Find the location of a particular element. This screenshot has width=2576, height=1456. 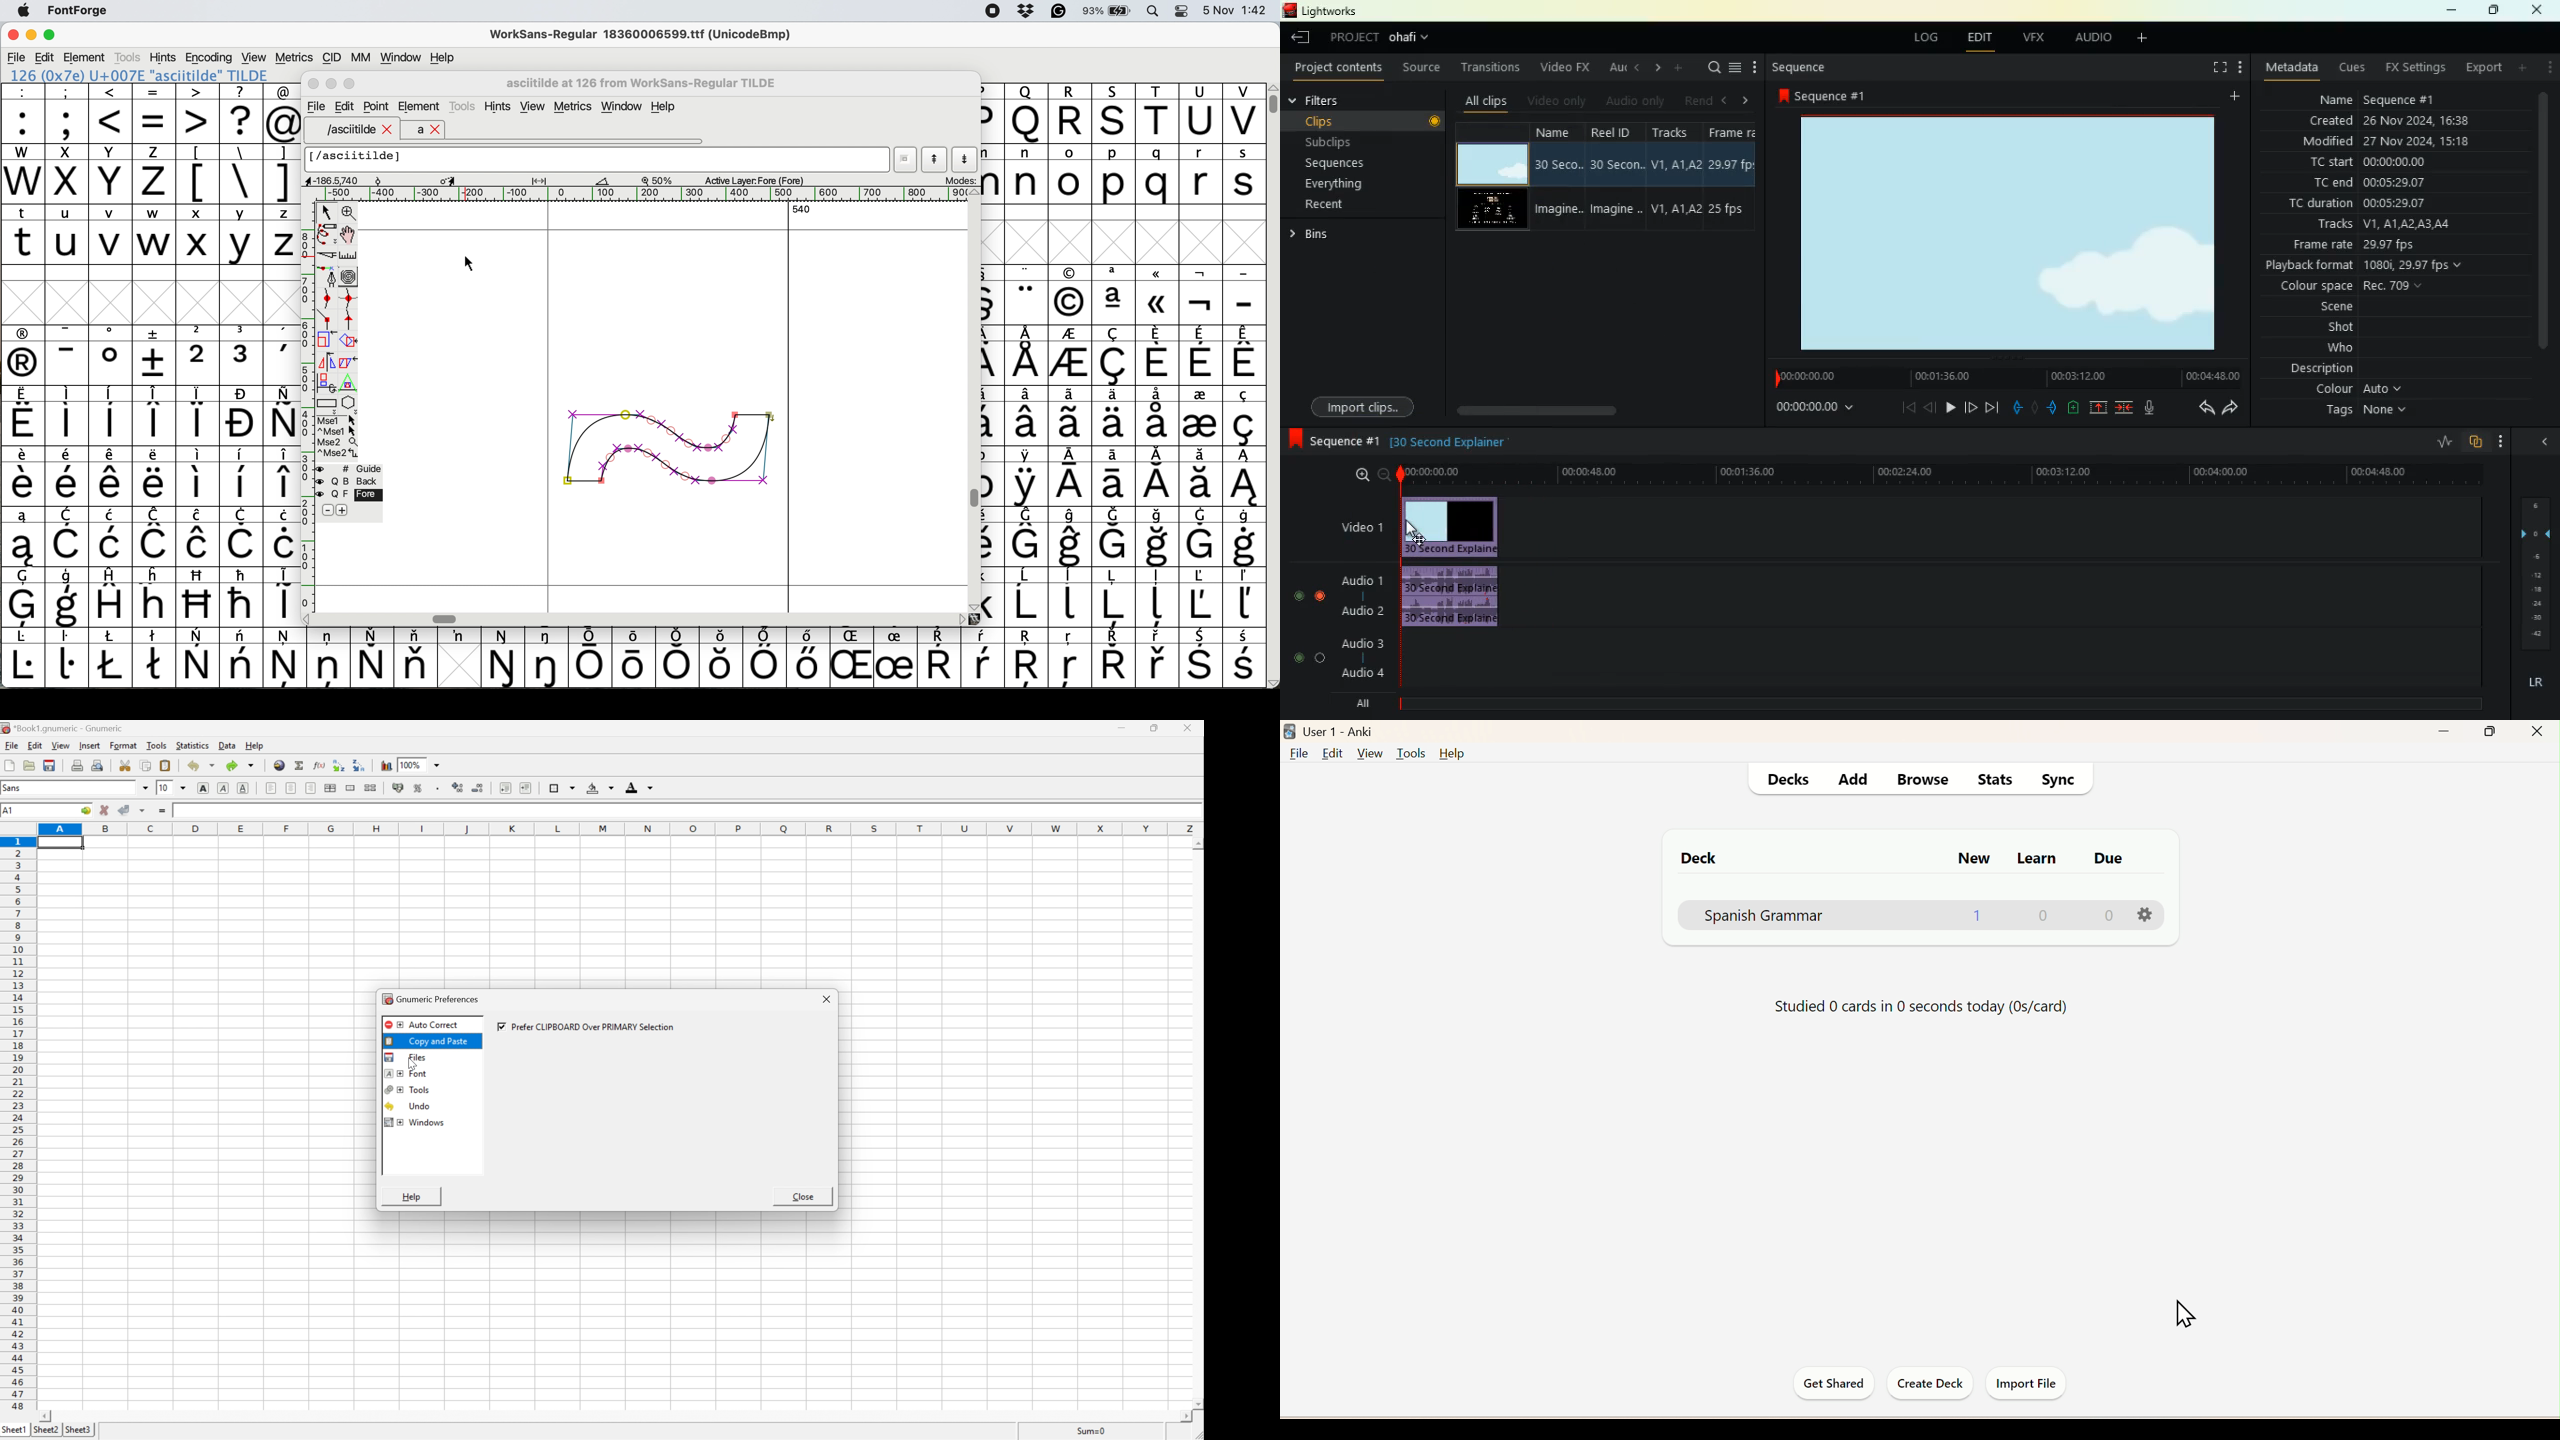

toggle button is located at coordinates (1435, 124).